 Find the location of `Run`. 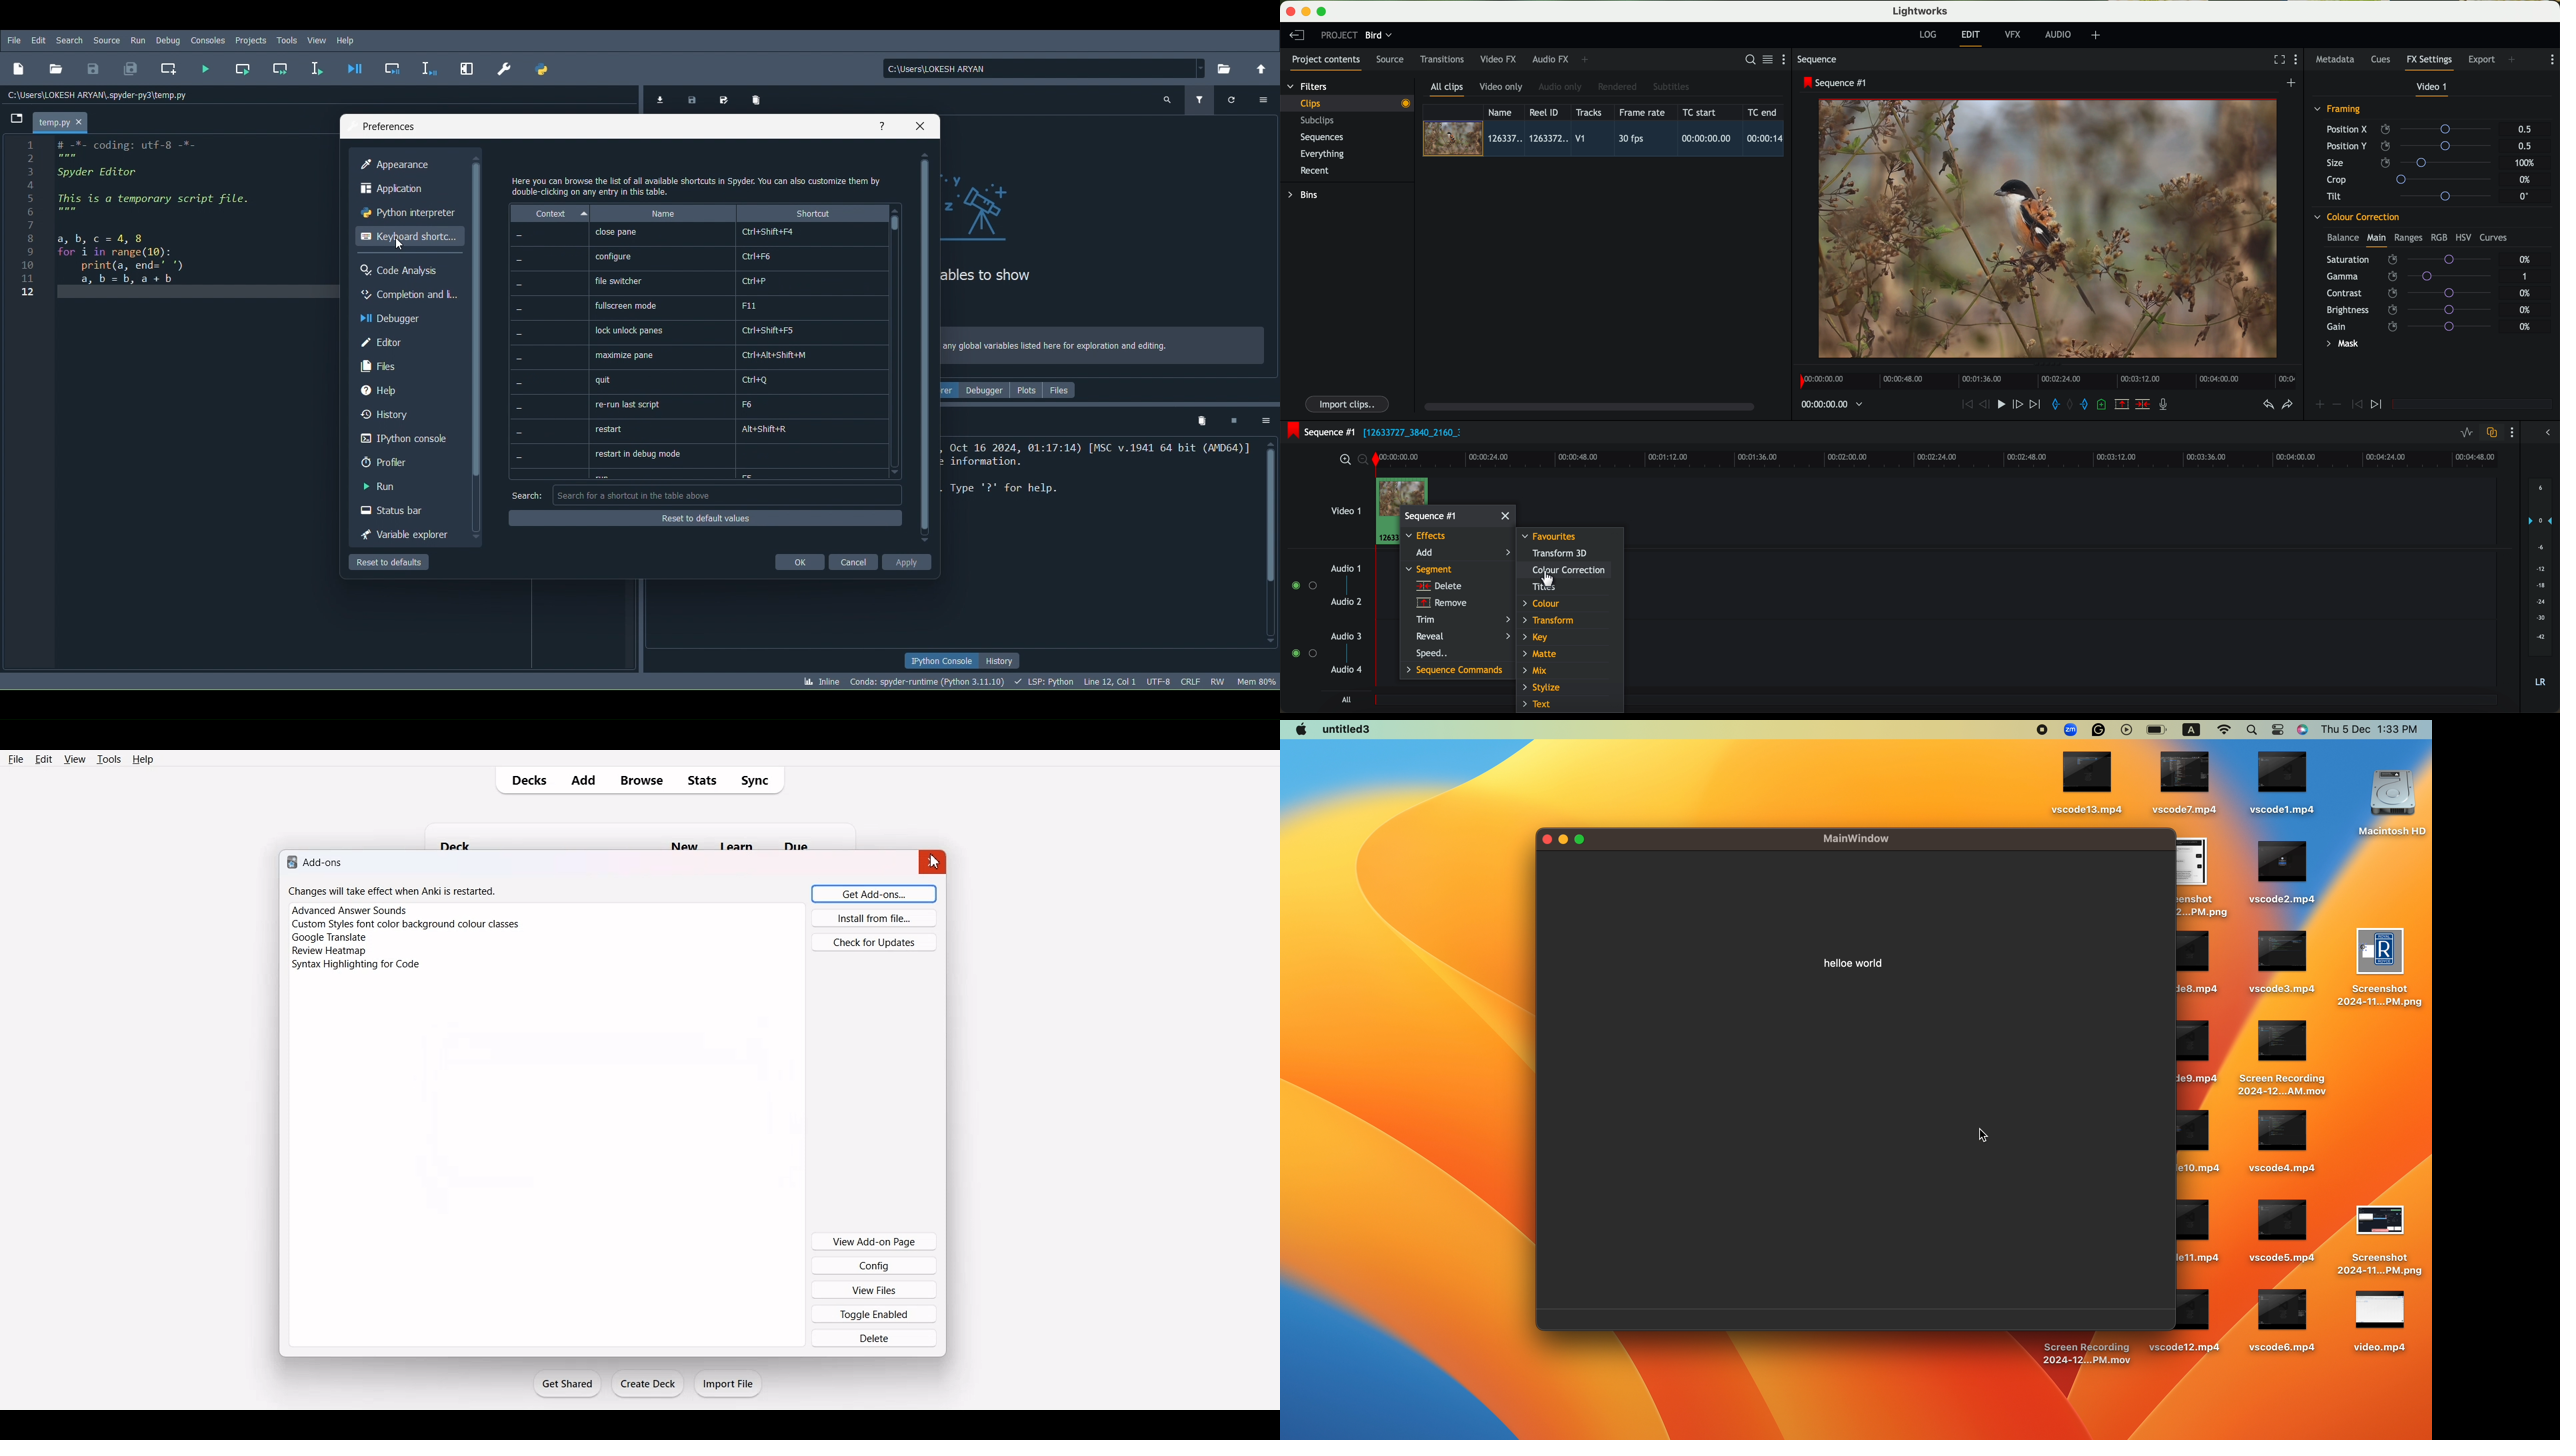

Run is located at coordinates (137, 41).